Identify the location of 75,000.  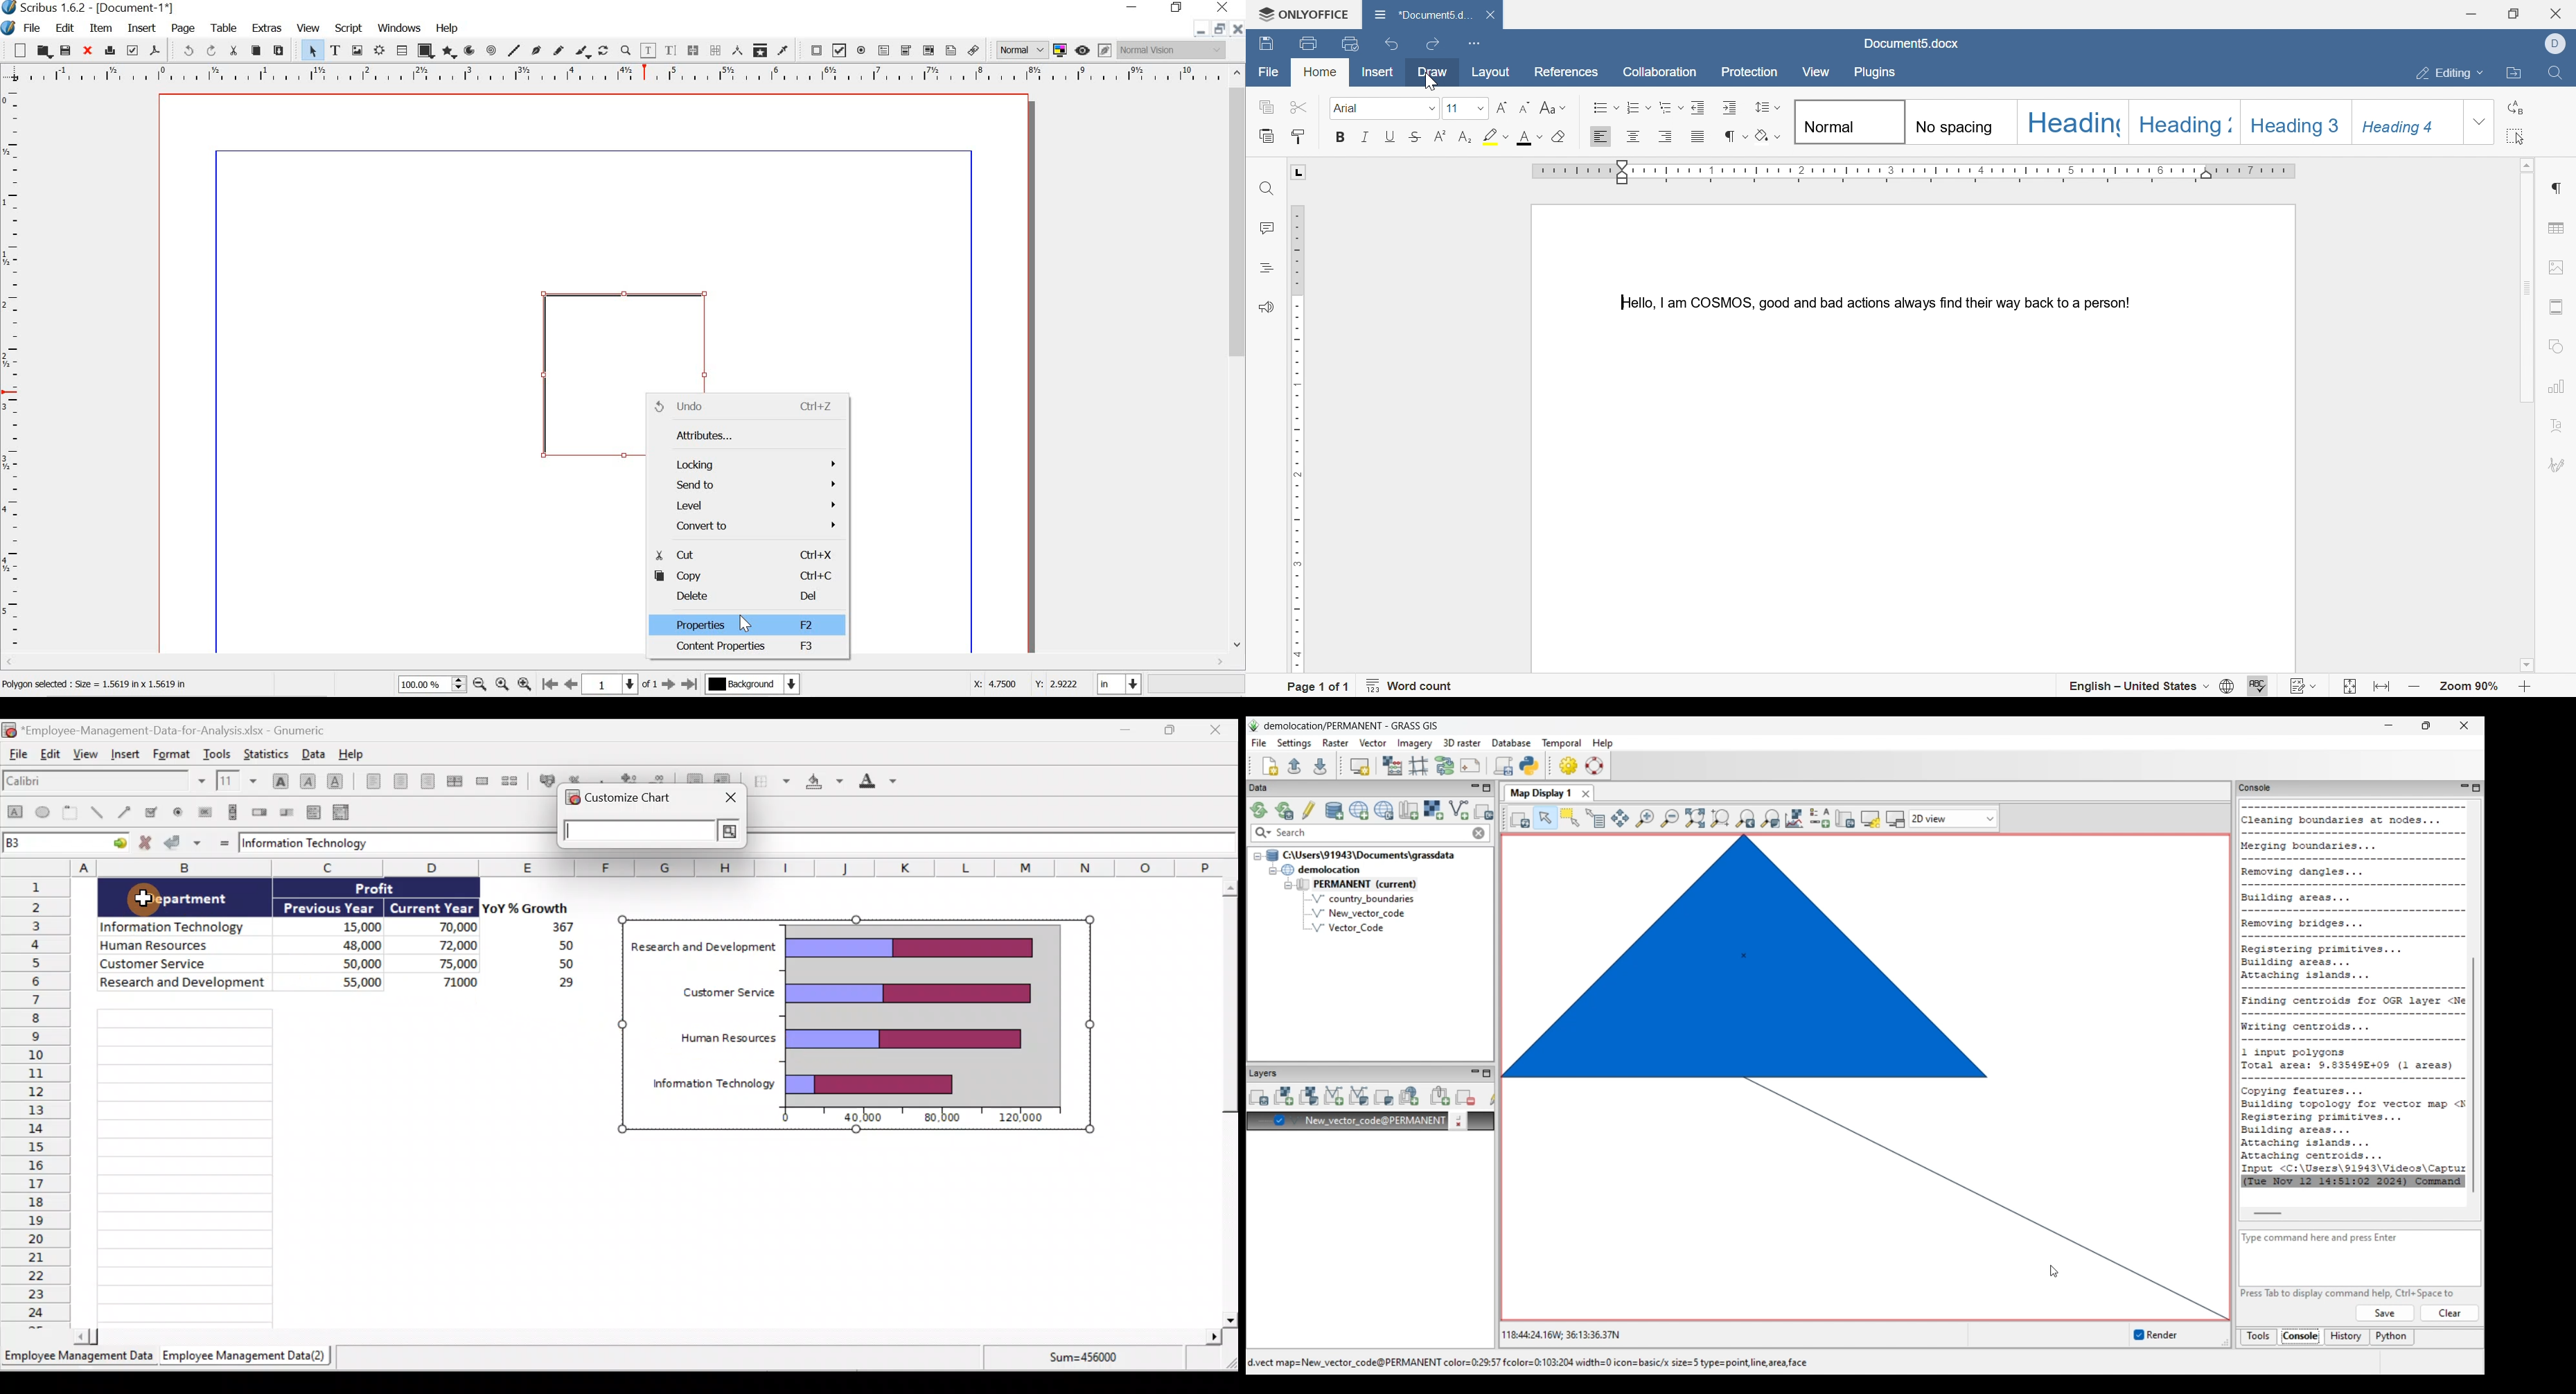
(447, 964).